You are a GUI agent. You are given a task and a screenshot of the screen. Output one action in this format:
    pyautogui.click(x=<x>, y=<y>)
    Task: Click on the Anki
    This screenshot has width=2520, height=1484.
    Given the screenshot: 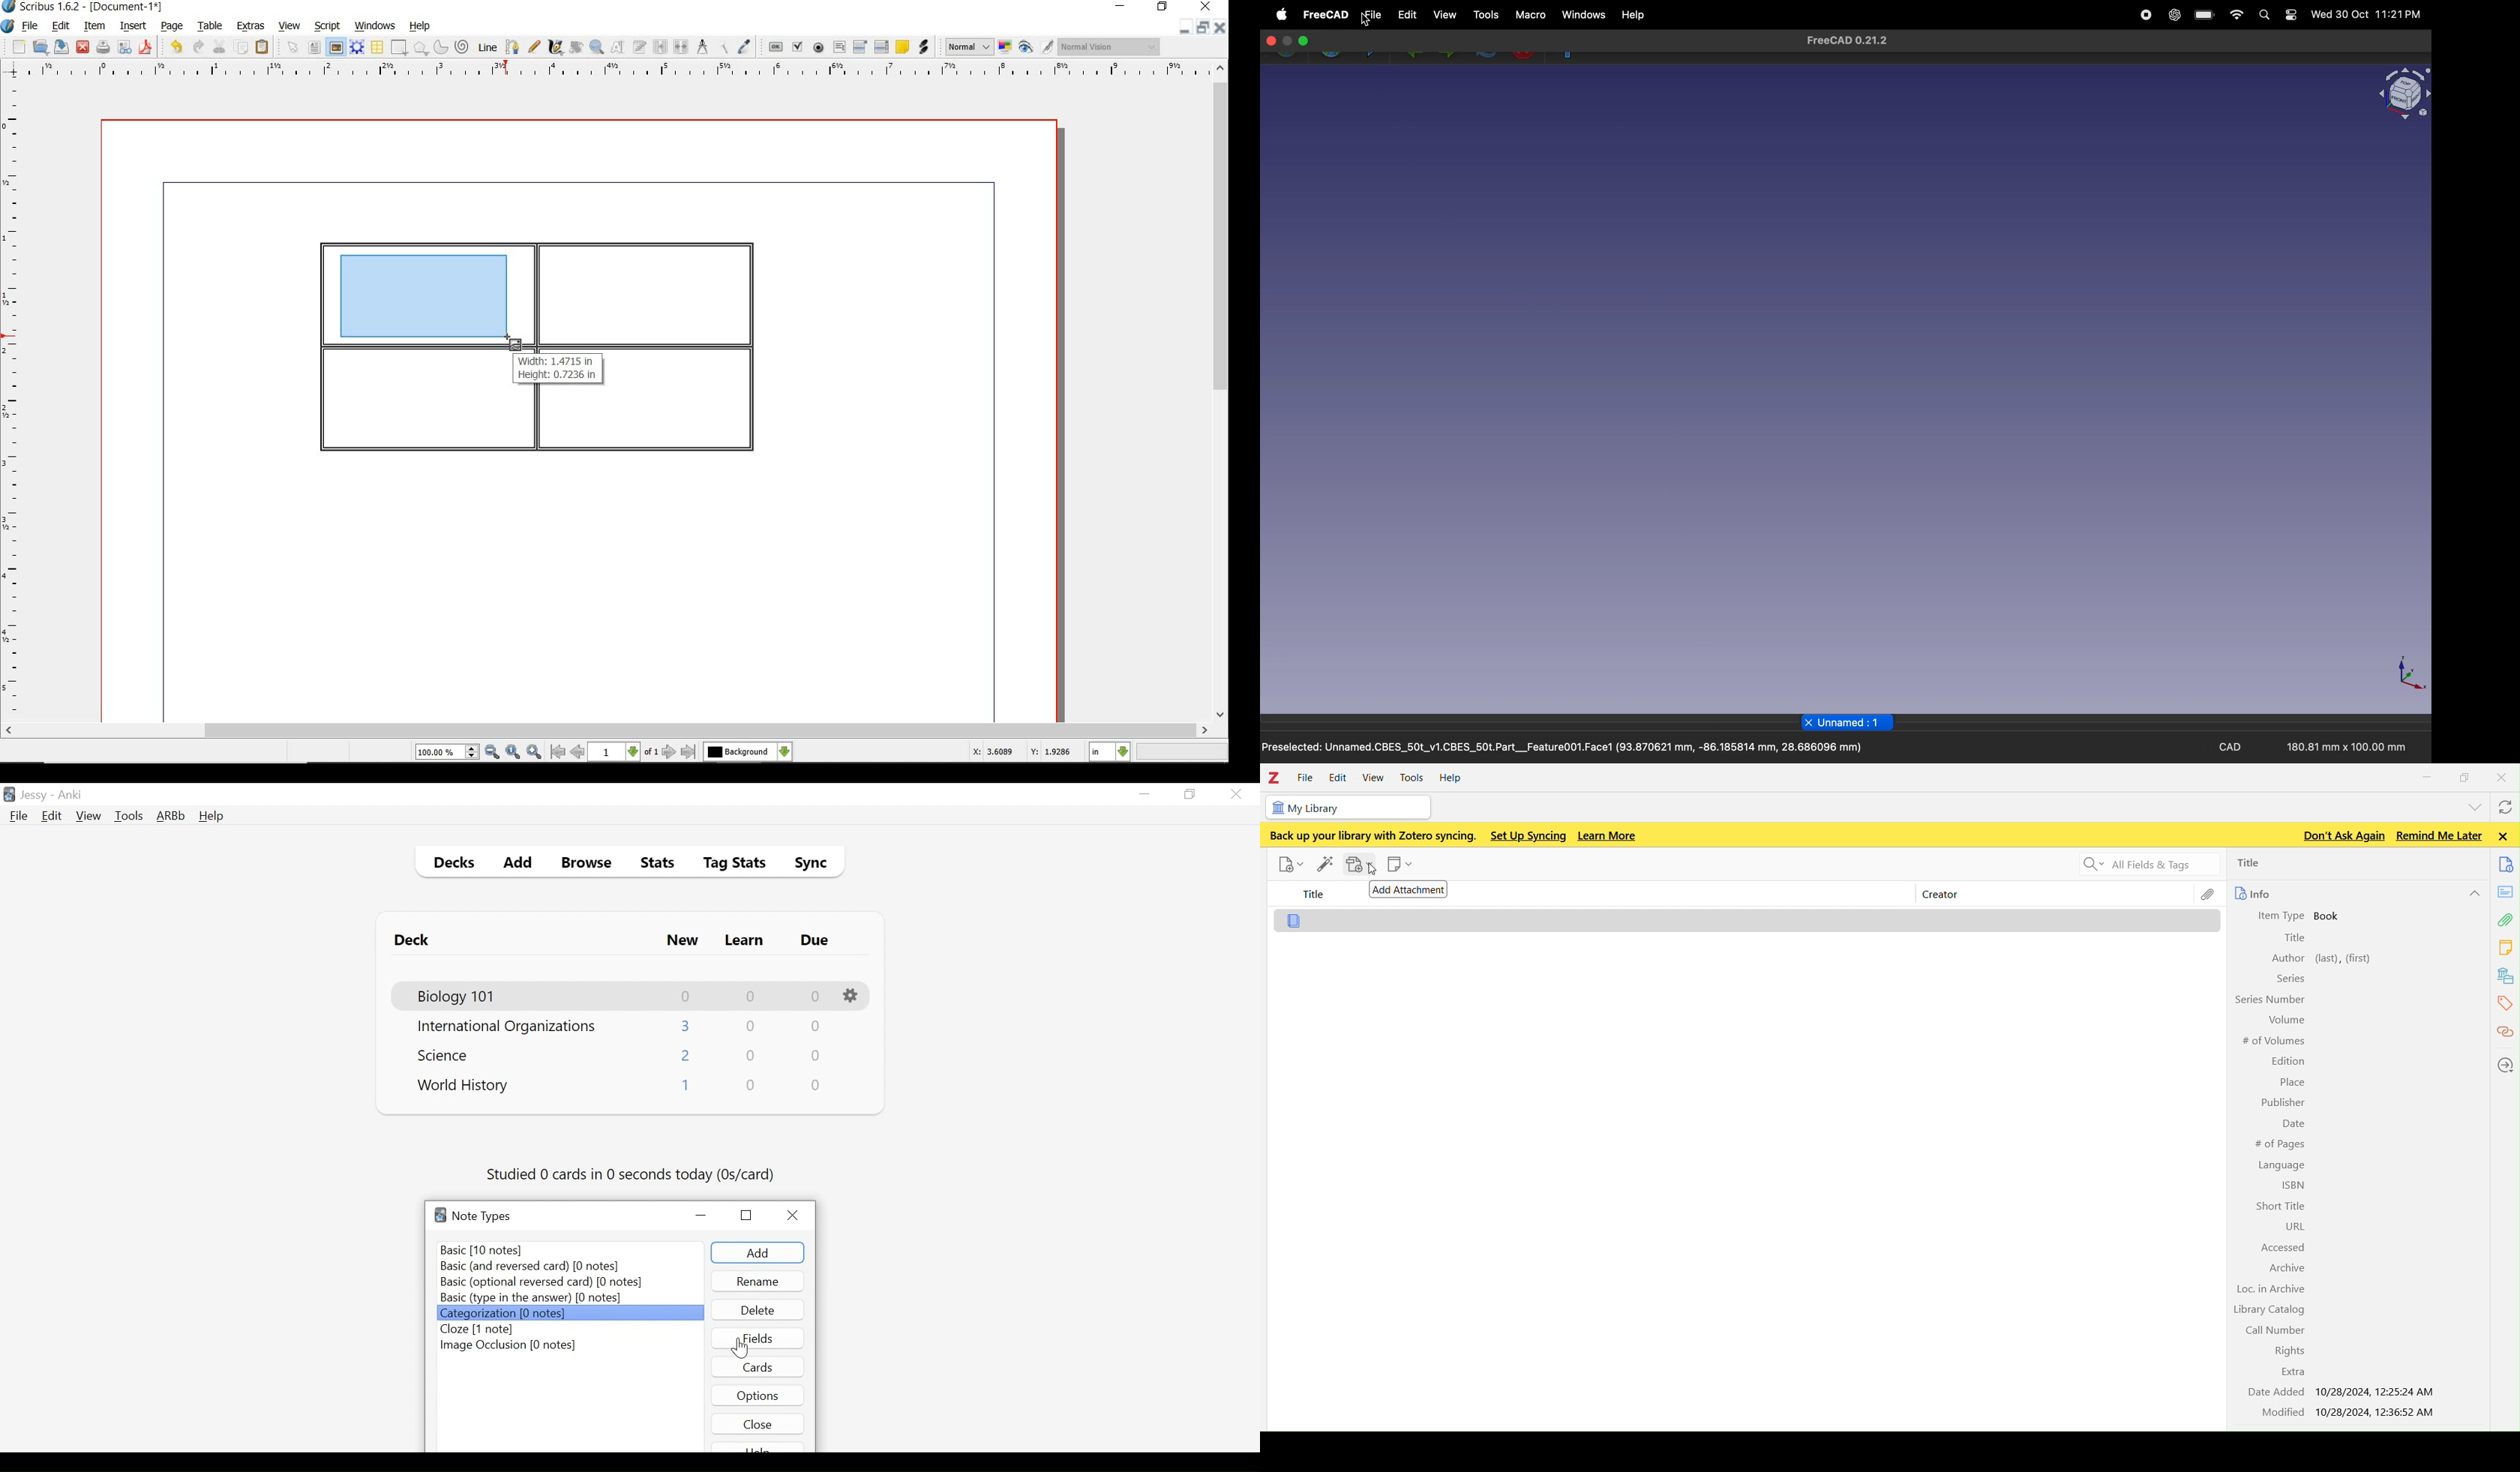 What is the action you would take?
    pyautogui.click(x=70, y=795)
    